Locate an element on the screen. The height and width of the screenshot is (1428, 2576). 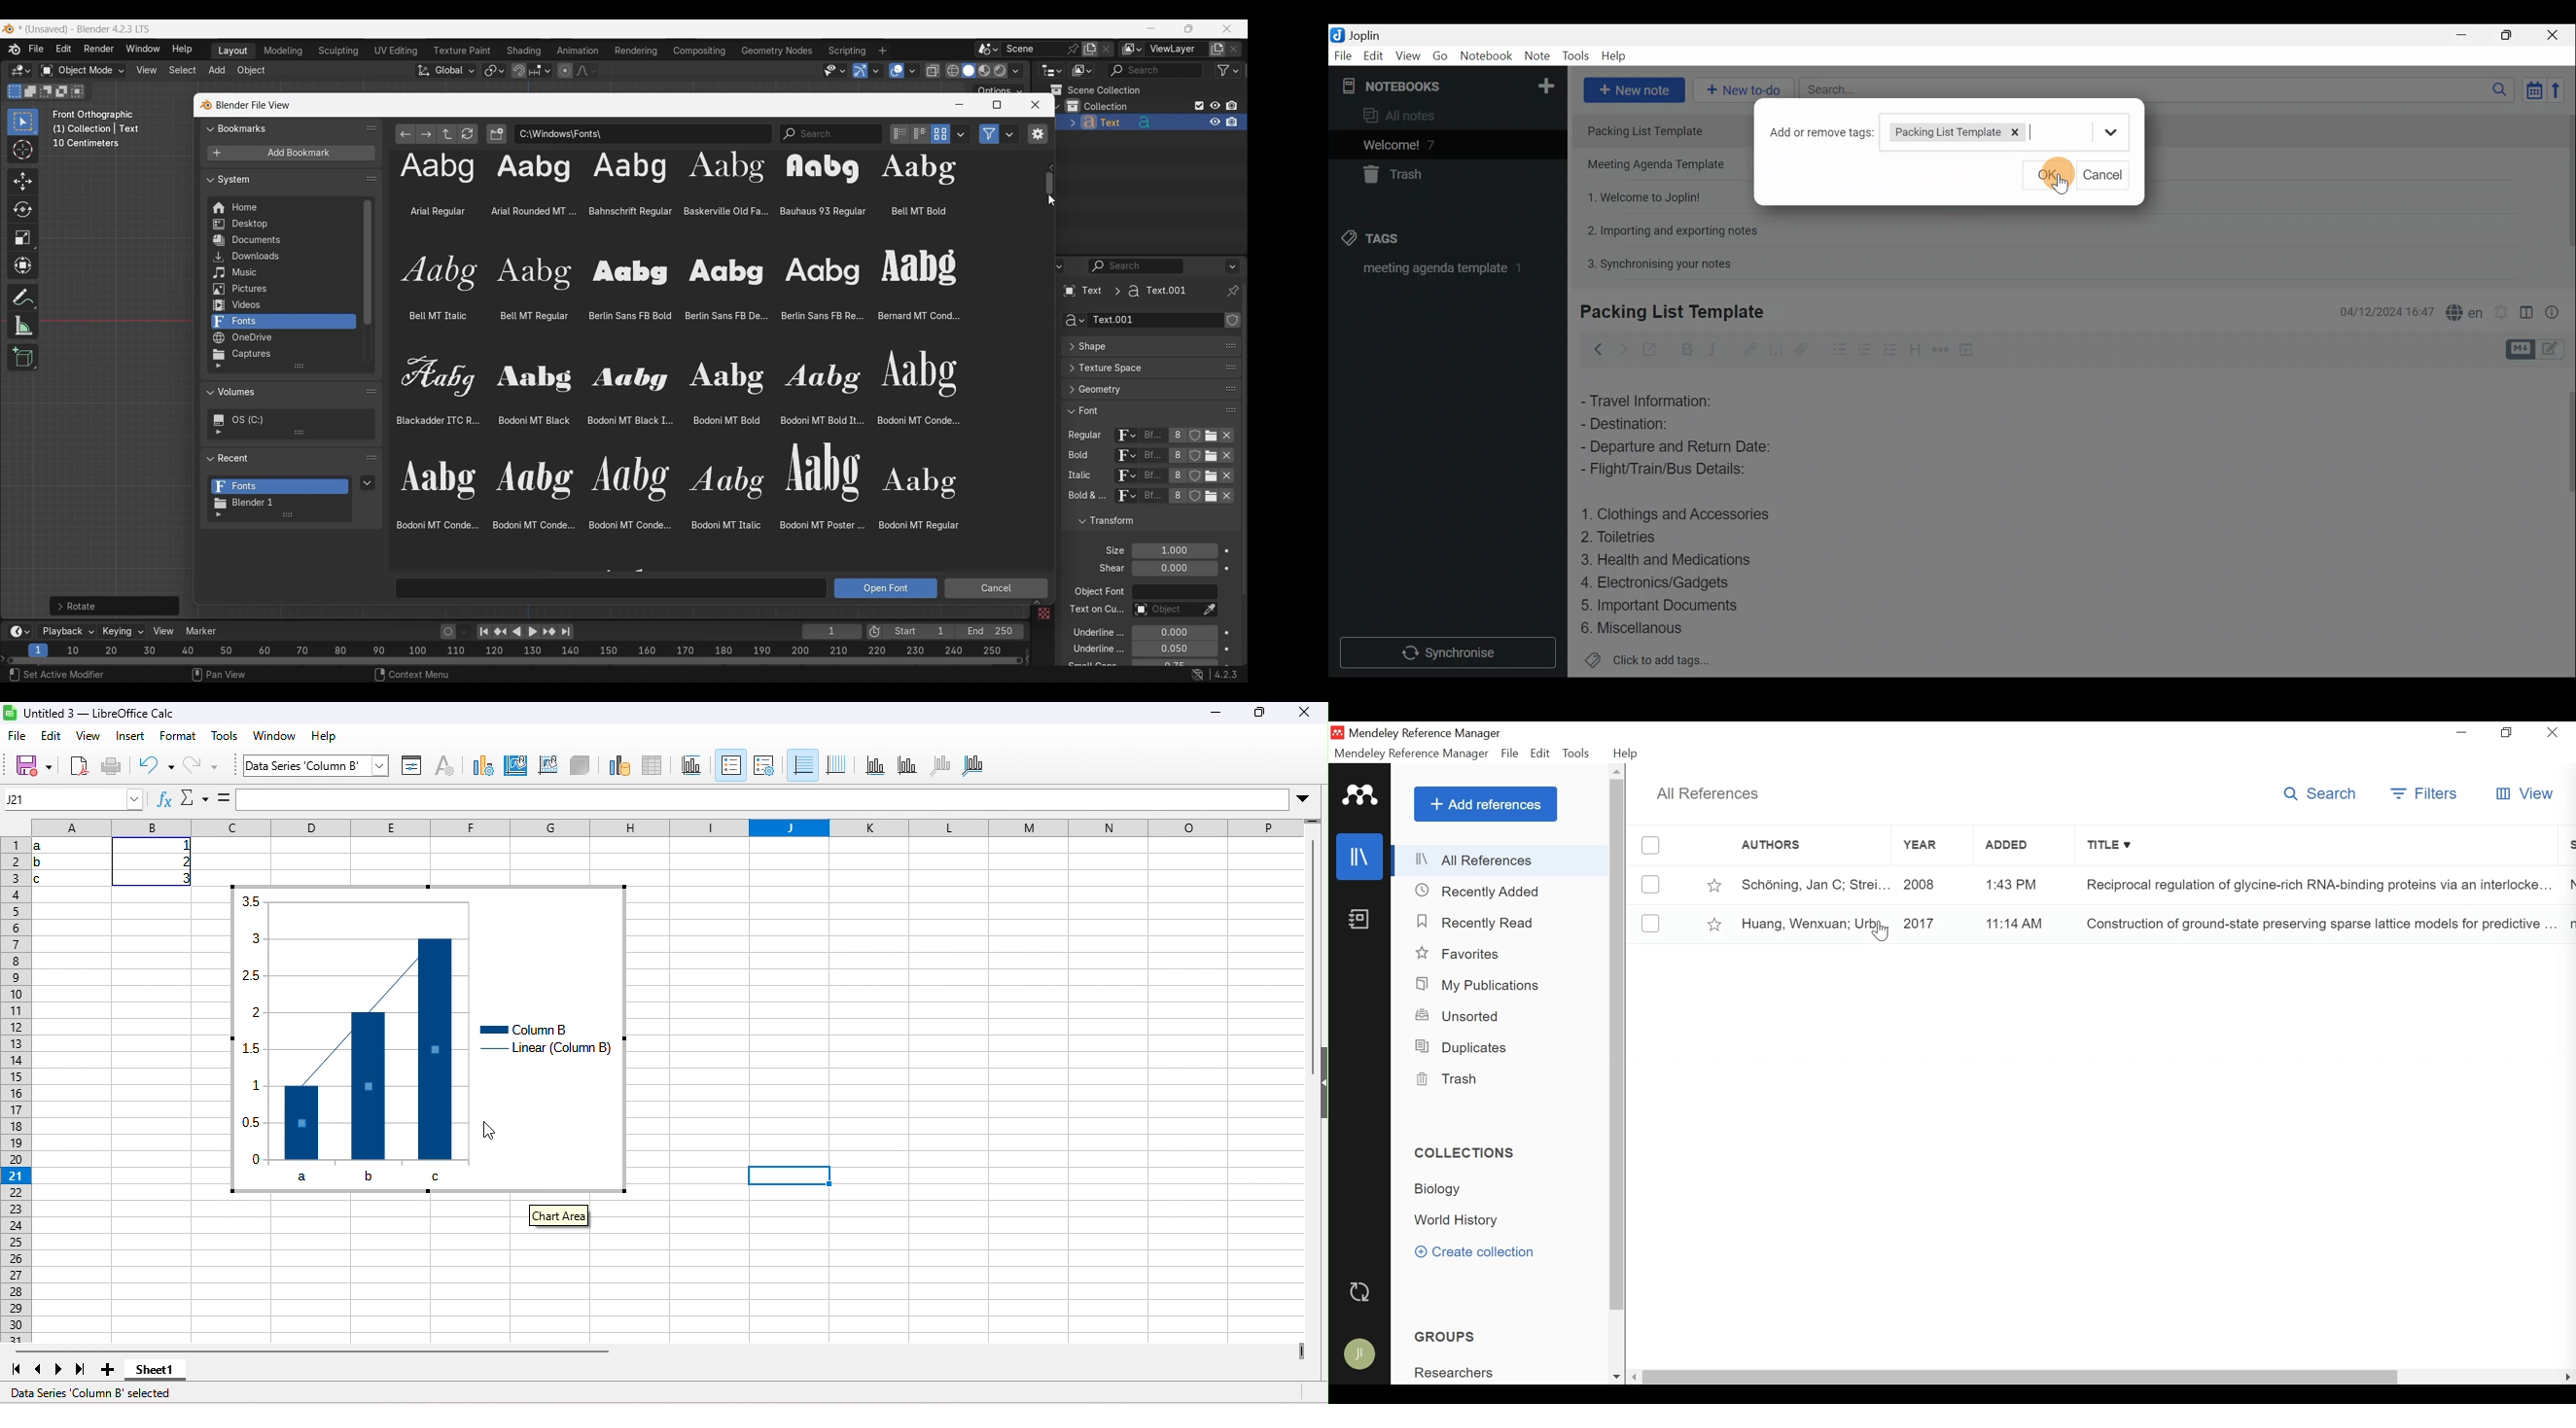
Code is located at coordinates (1776, 348).